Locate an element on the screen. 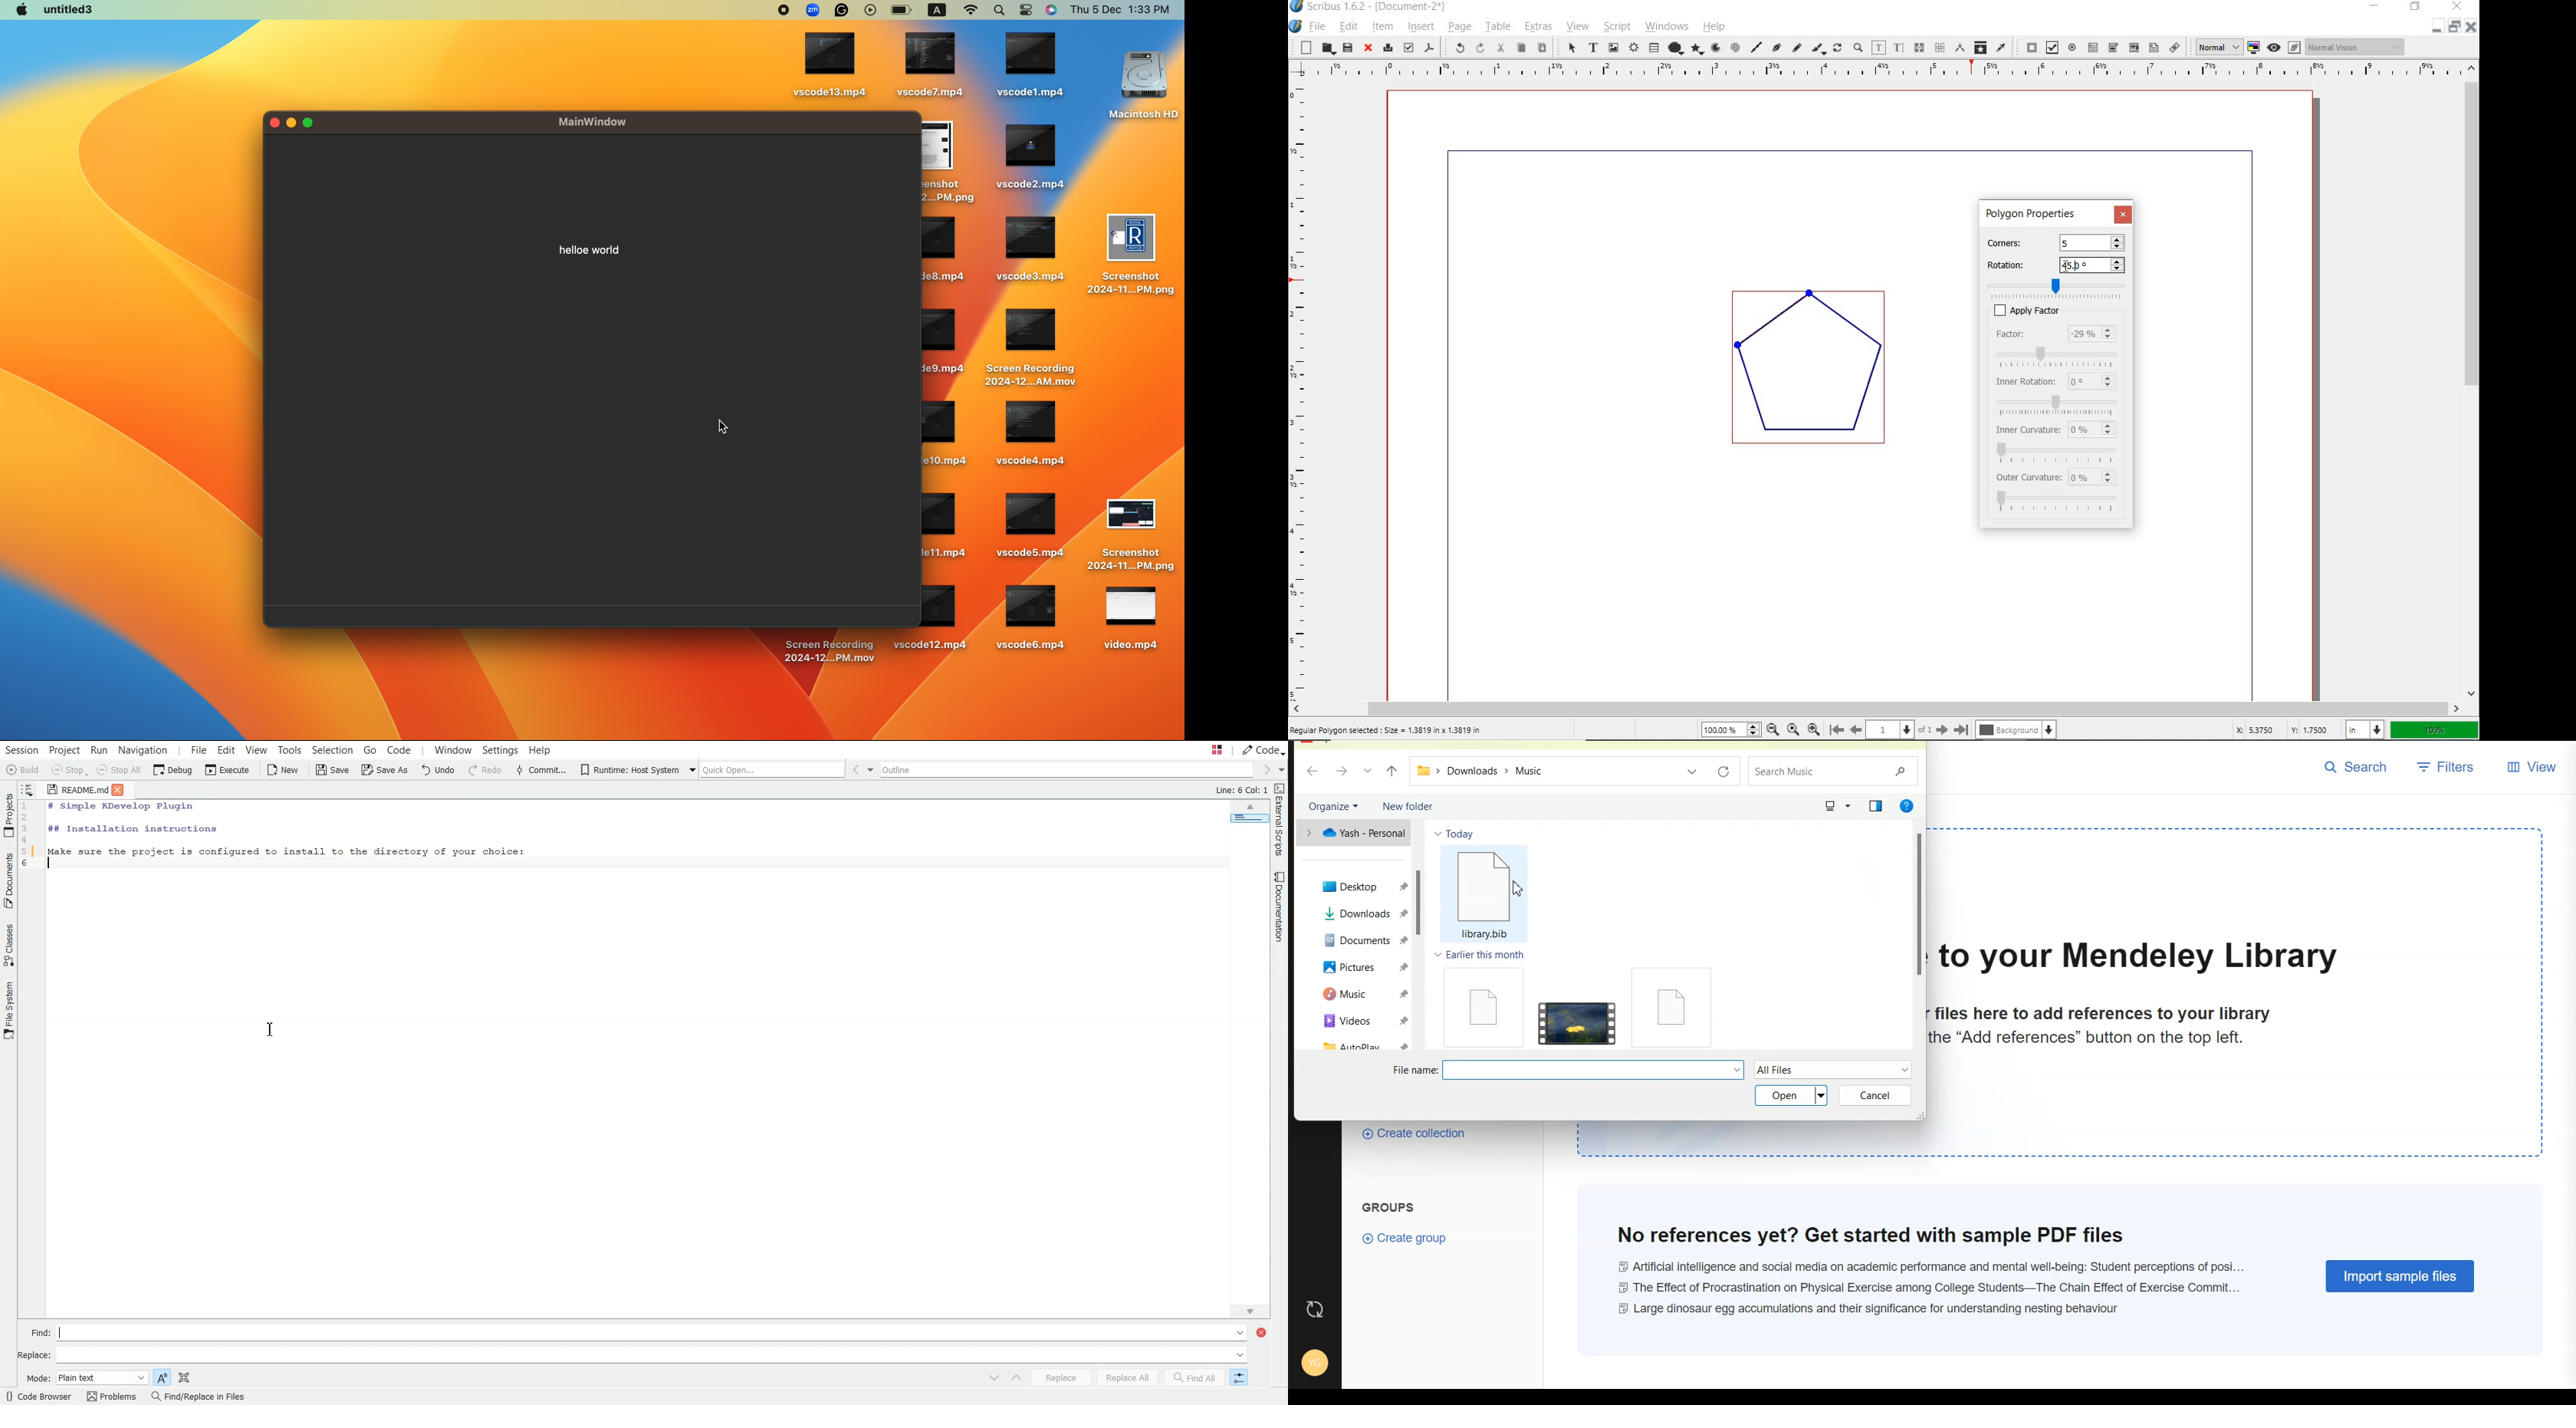 The image size is (2576, 1428). edit is located at coordinates (1348, 26).